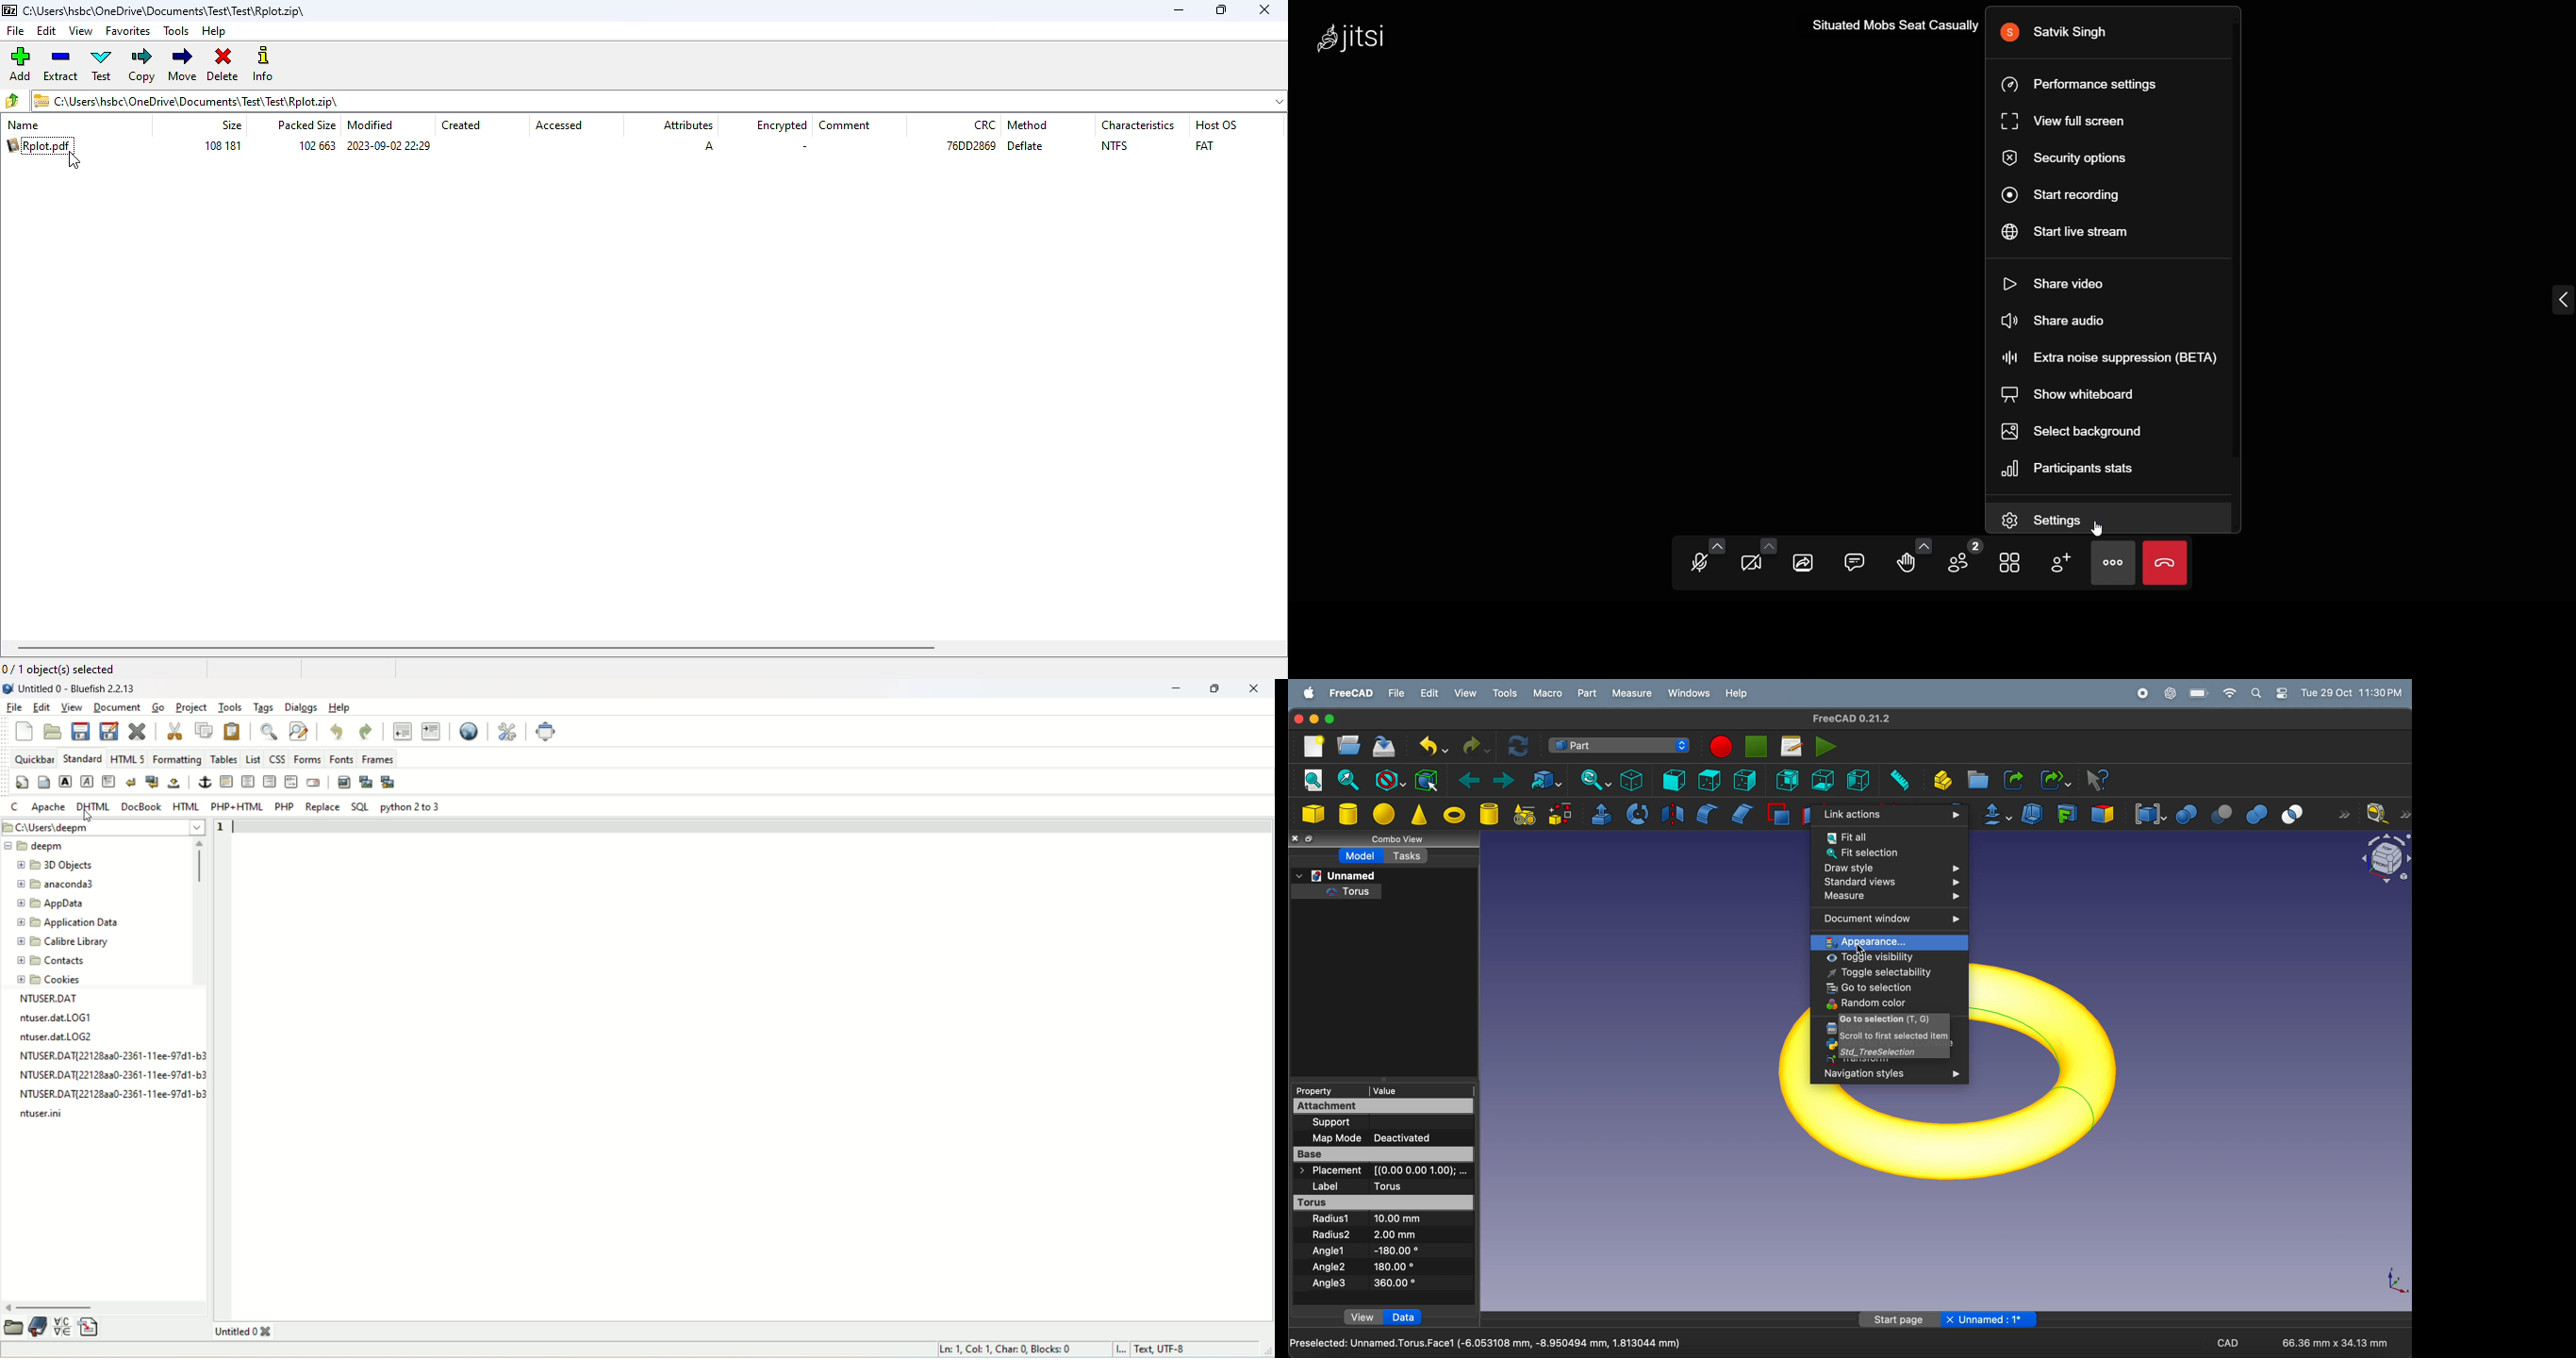 This screenshot has width=2576, height=1372. I want to click on time and date, so click(2353, 692).